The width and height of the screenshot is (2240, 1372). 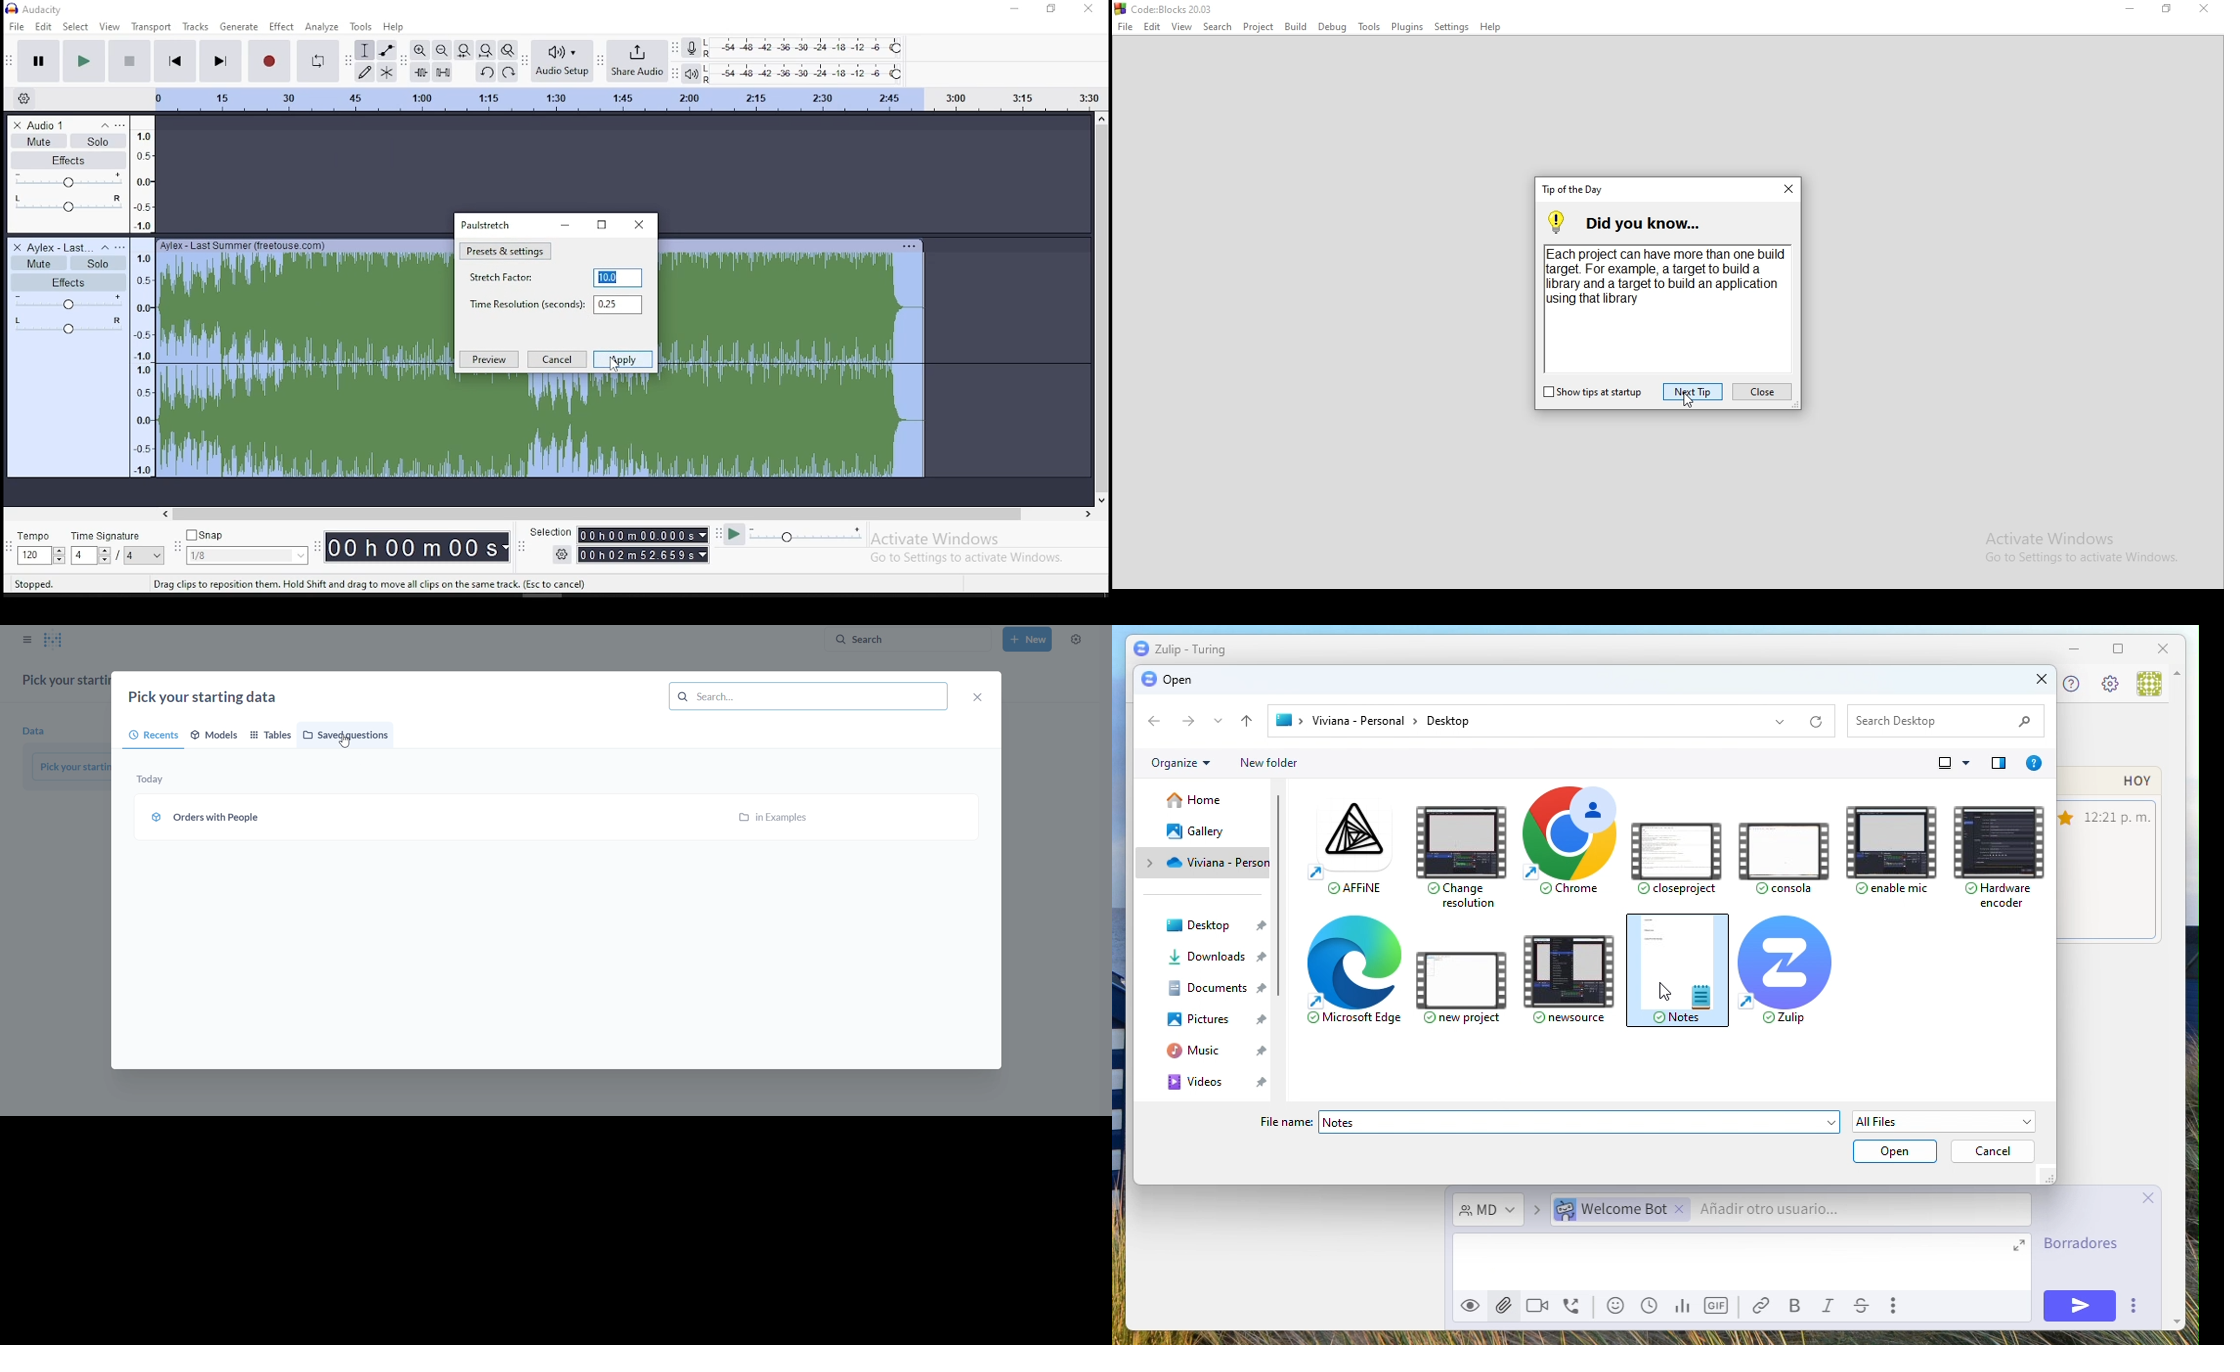 I want to click on italic, so click(x=1832, y=1308).